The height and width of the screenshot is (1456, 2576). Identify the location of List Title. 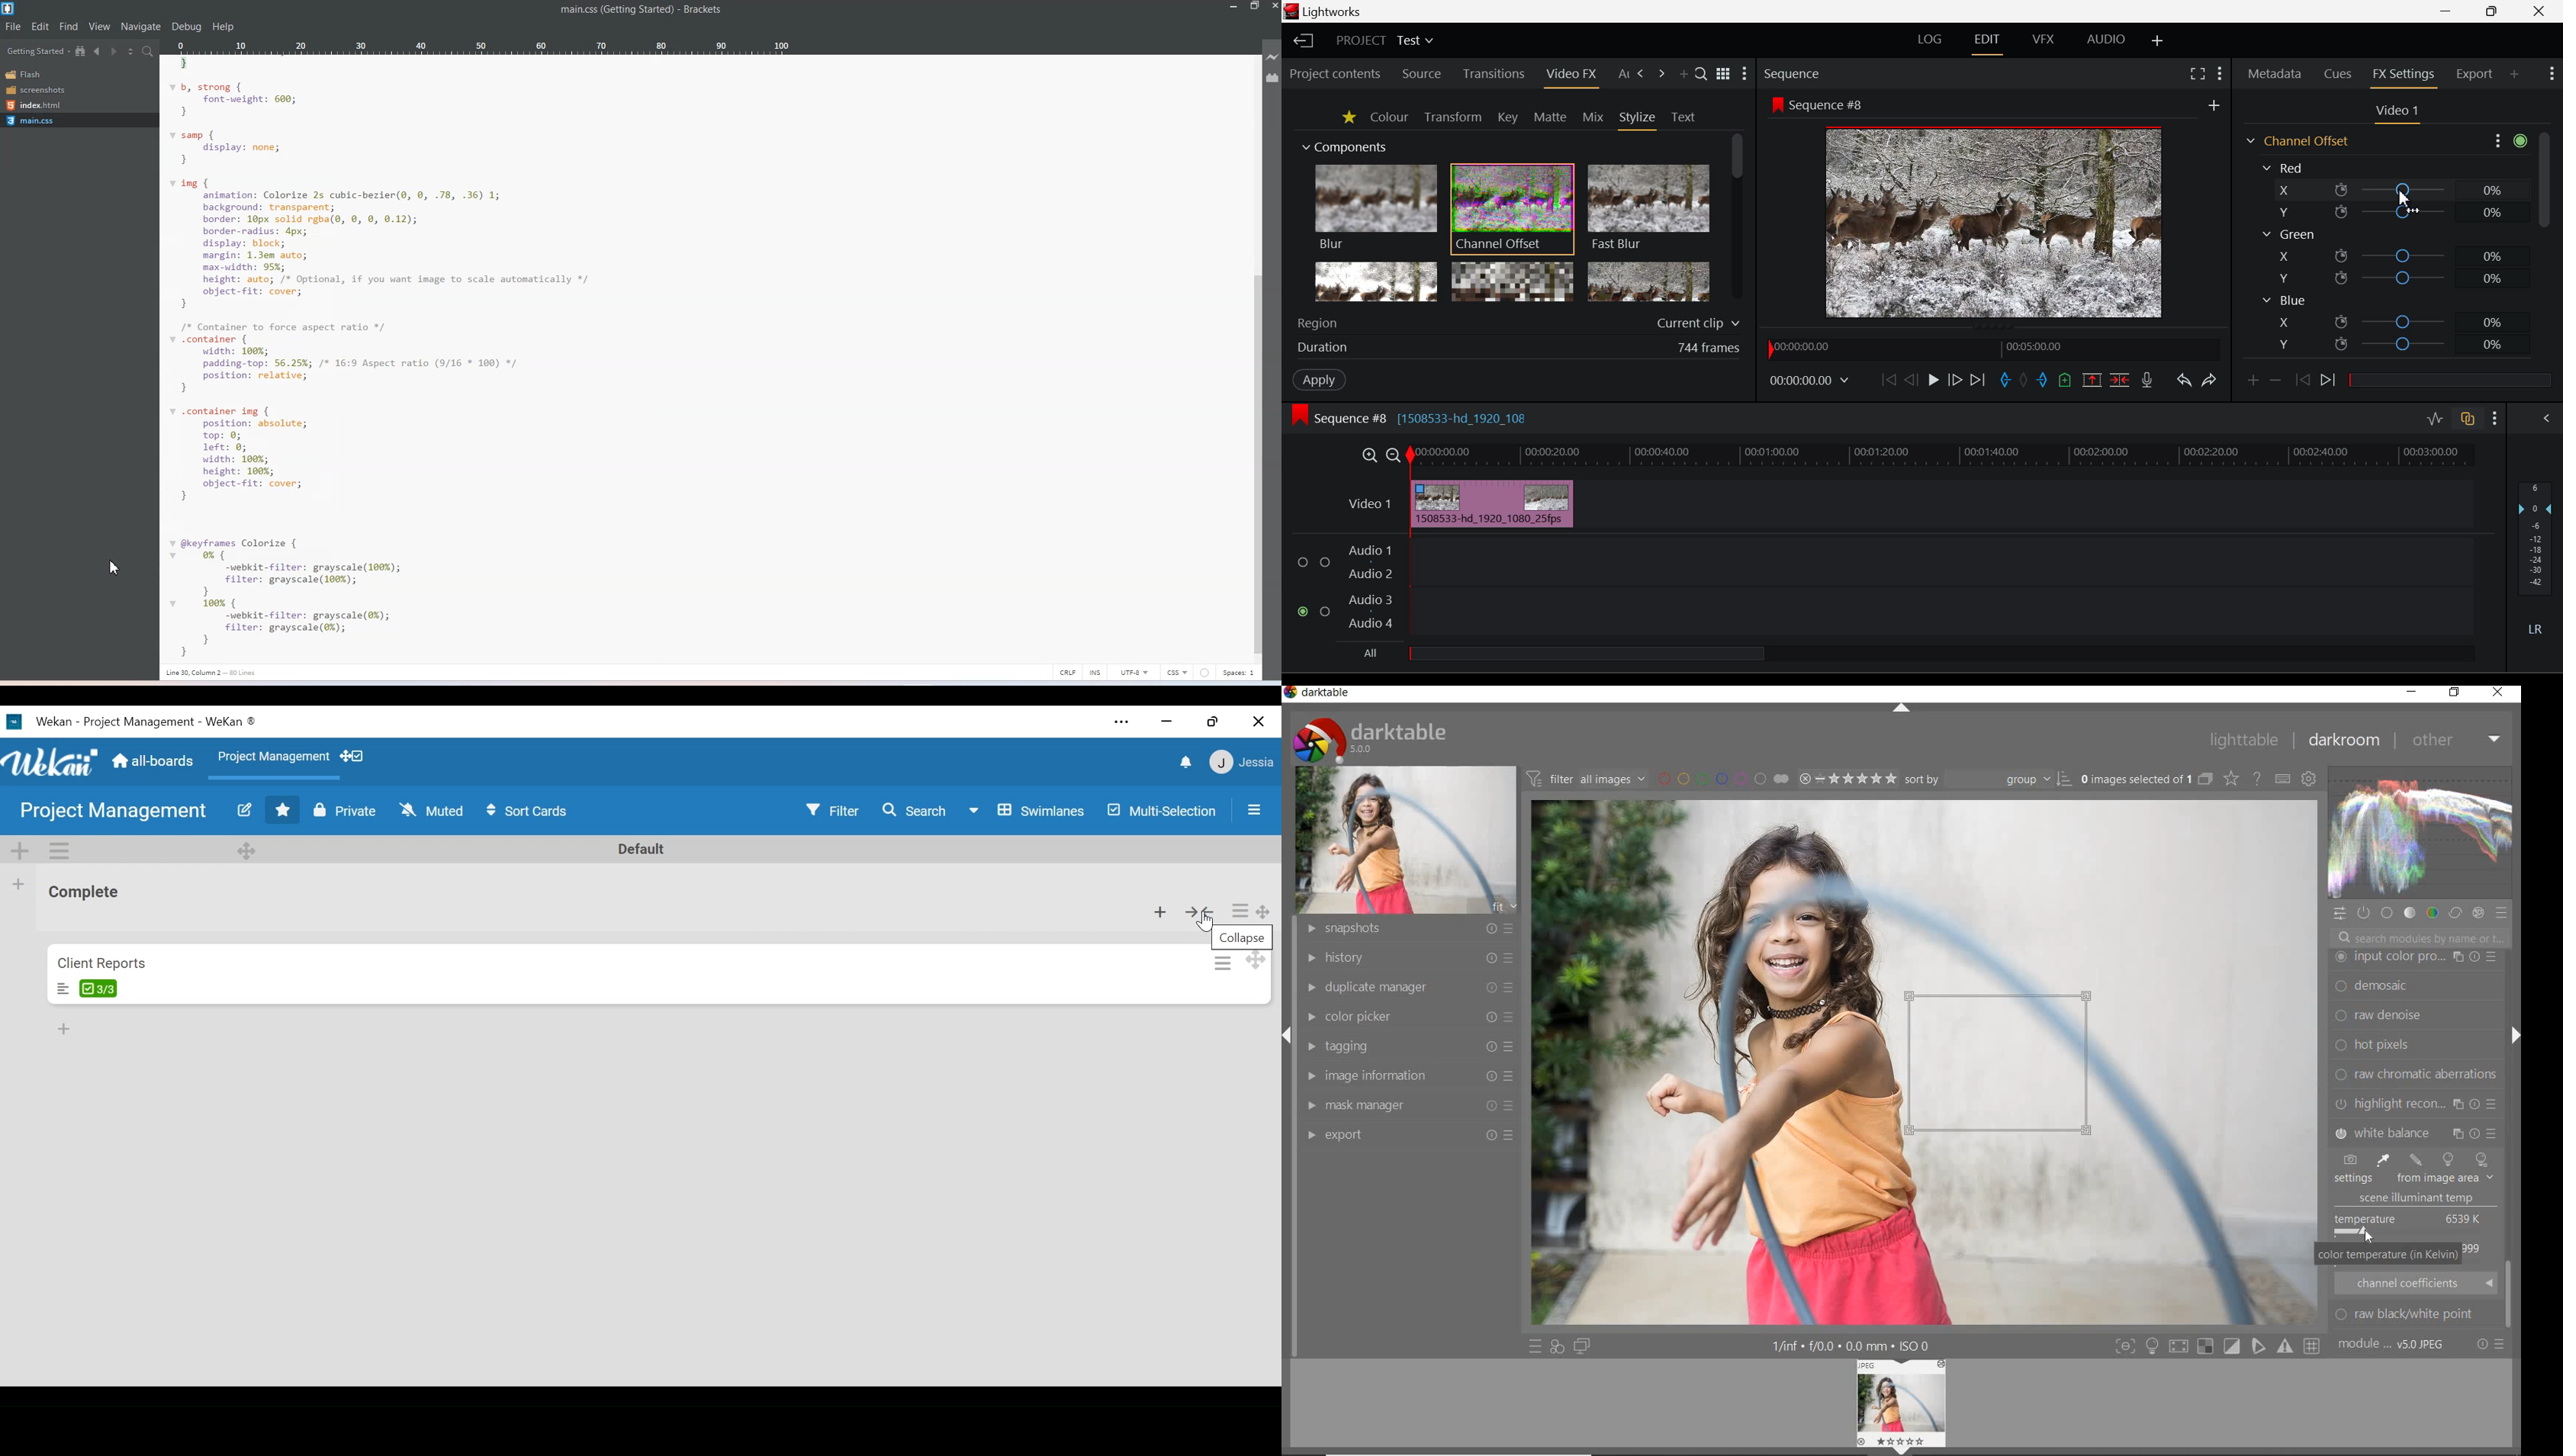
(85, 894).